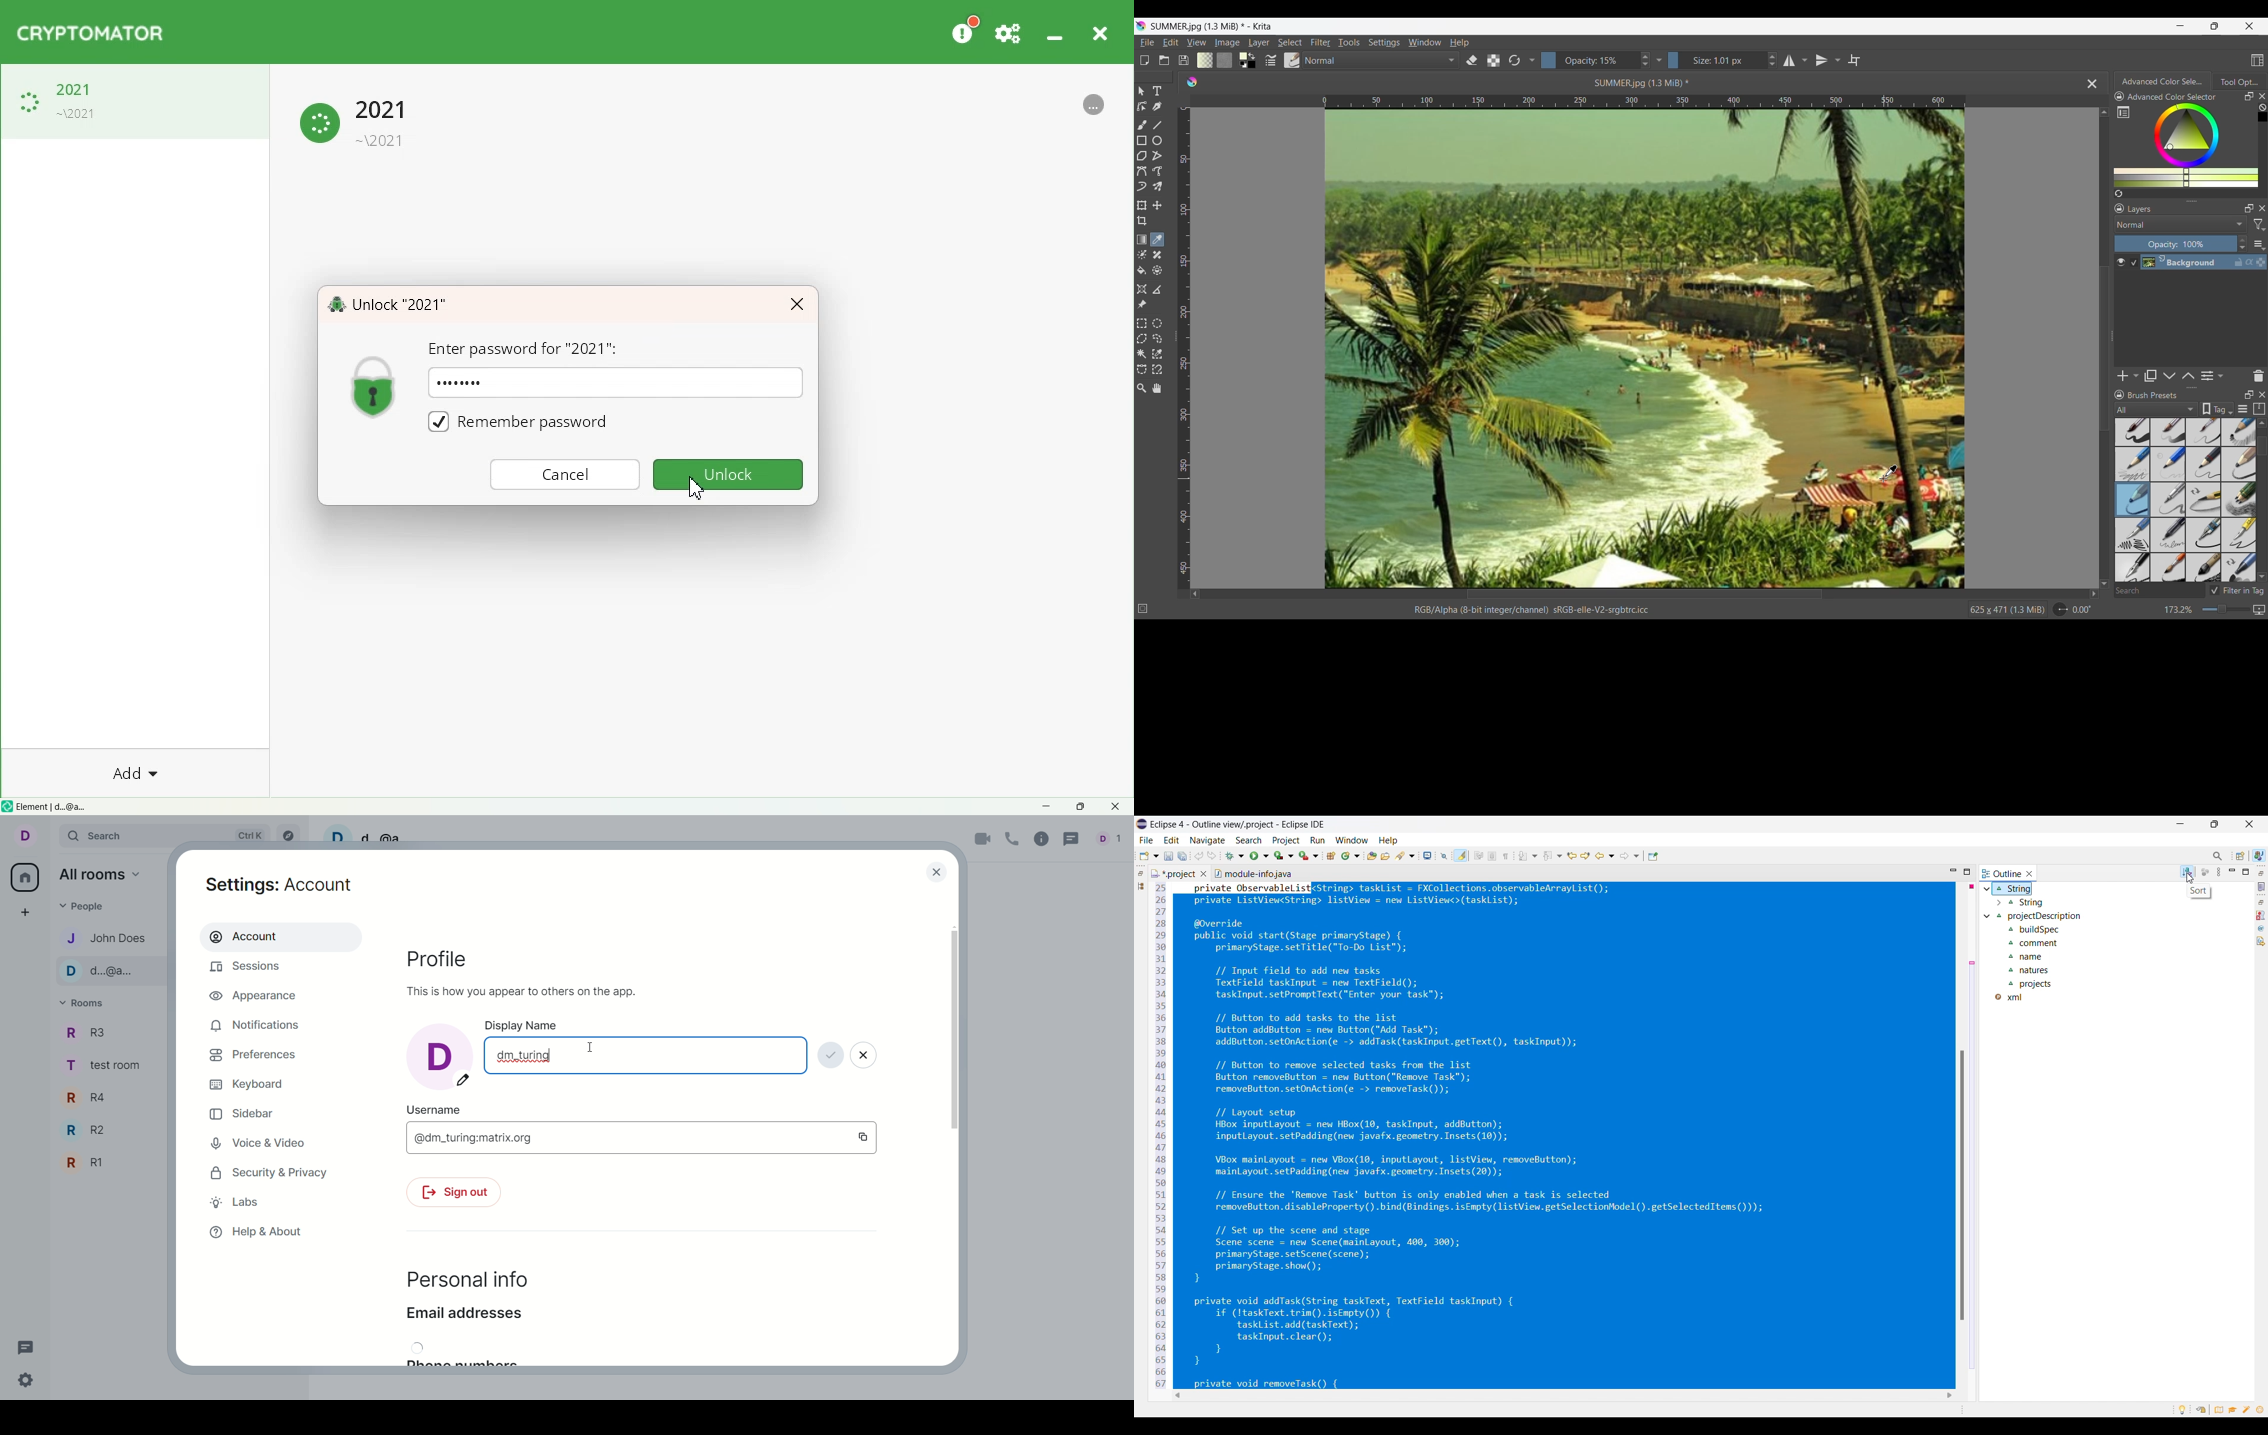 The height and width of the screenshot is (1456, 2268). Describe the element at coordinates (1073, 839) in the screenshot. I see `threads` at that location.